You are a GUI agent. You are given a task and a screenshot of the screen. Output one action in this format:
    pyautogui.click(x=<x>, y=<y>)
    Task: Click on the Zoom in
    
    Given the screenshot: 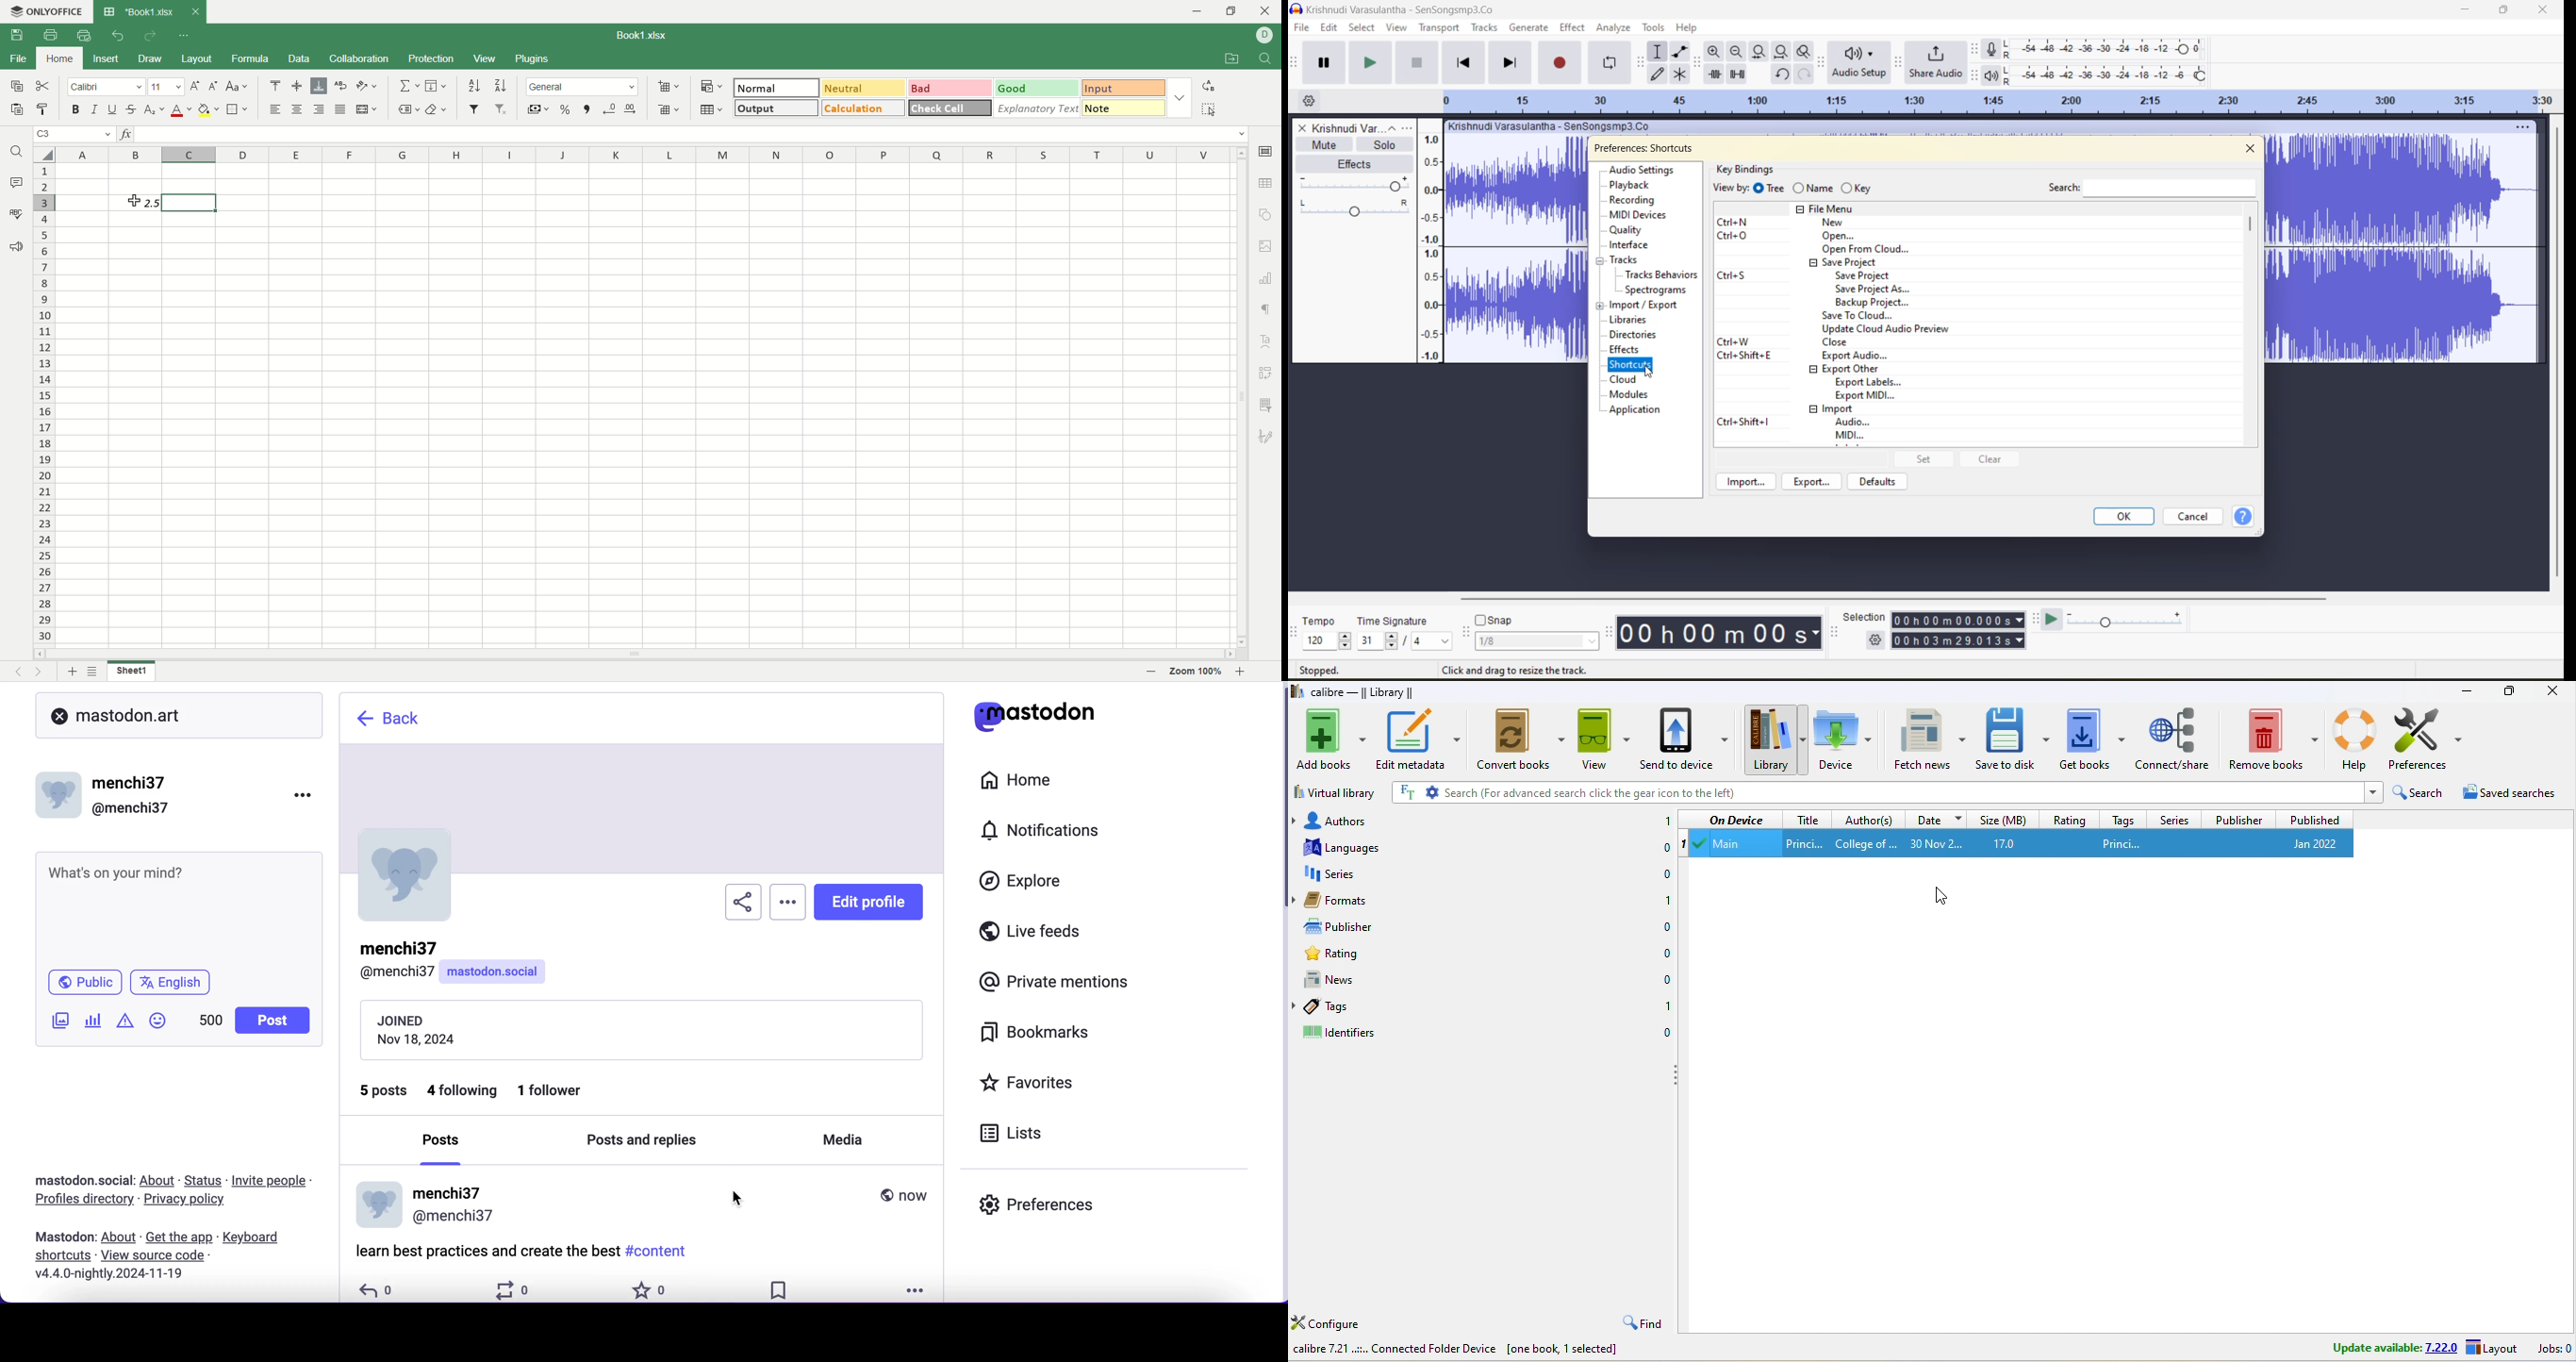 What is the action you would take?
    pyautogui.click(x=1239, y=672)
    